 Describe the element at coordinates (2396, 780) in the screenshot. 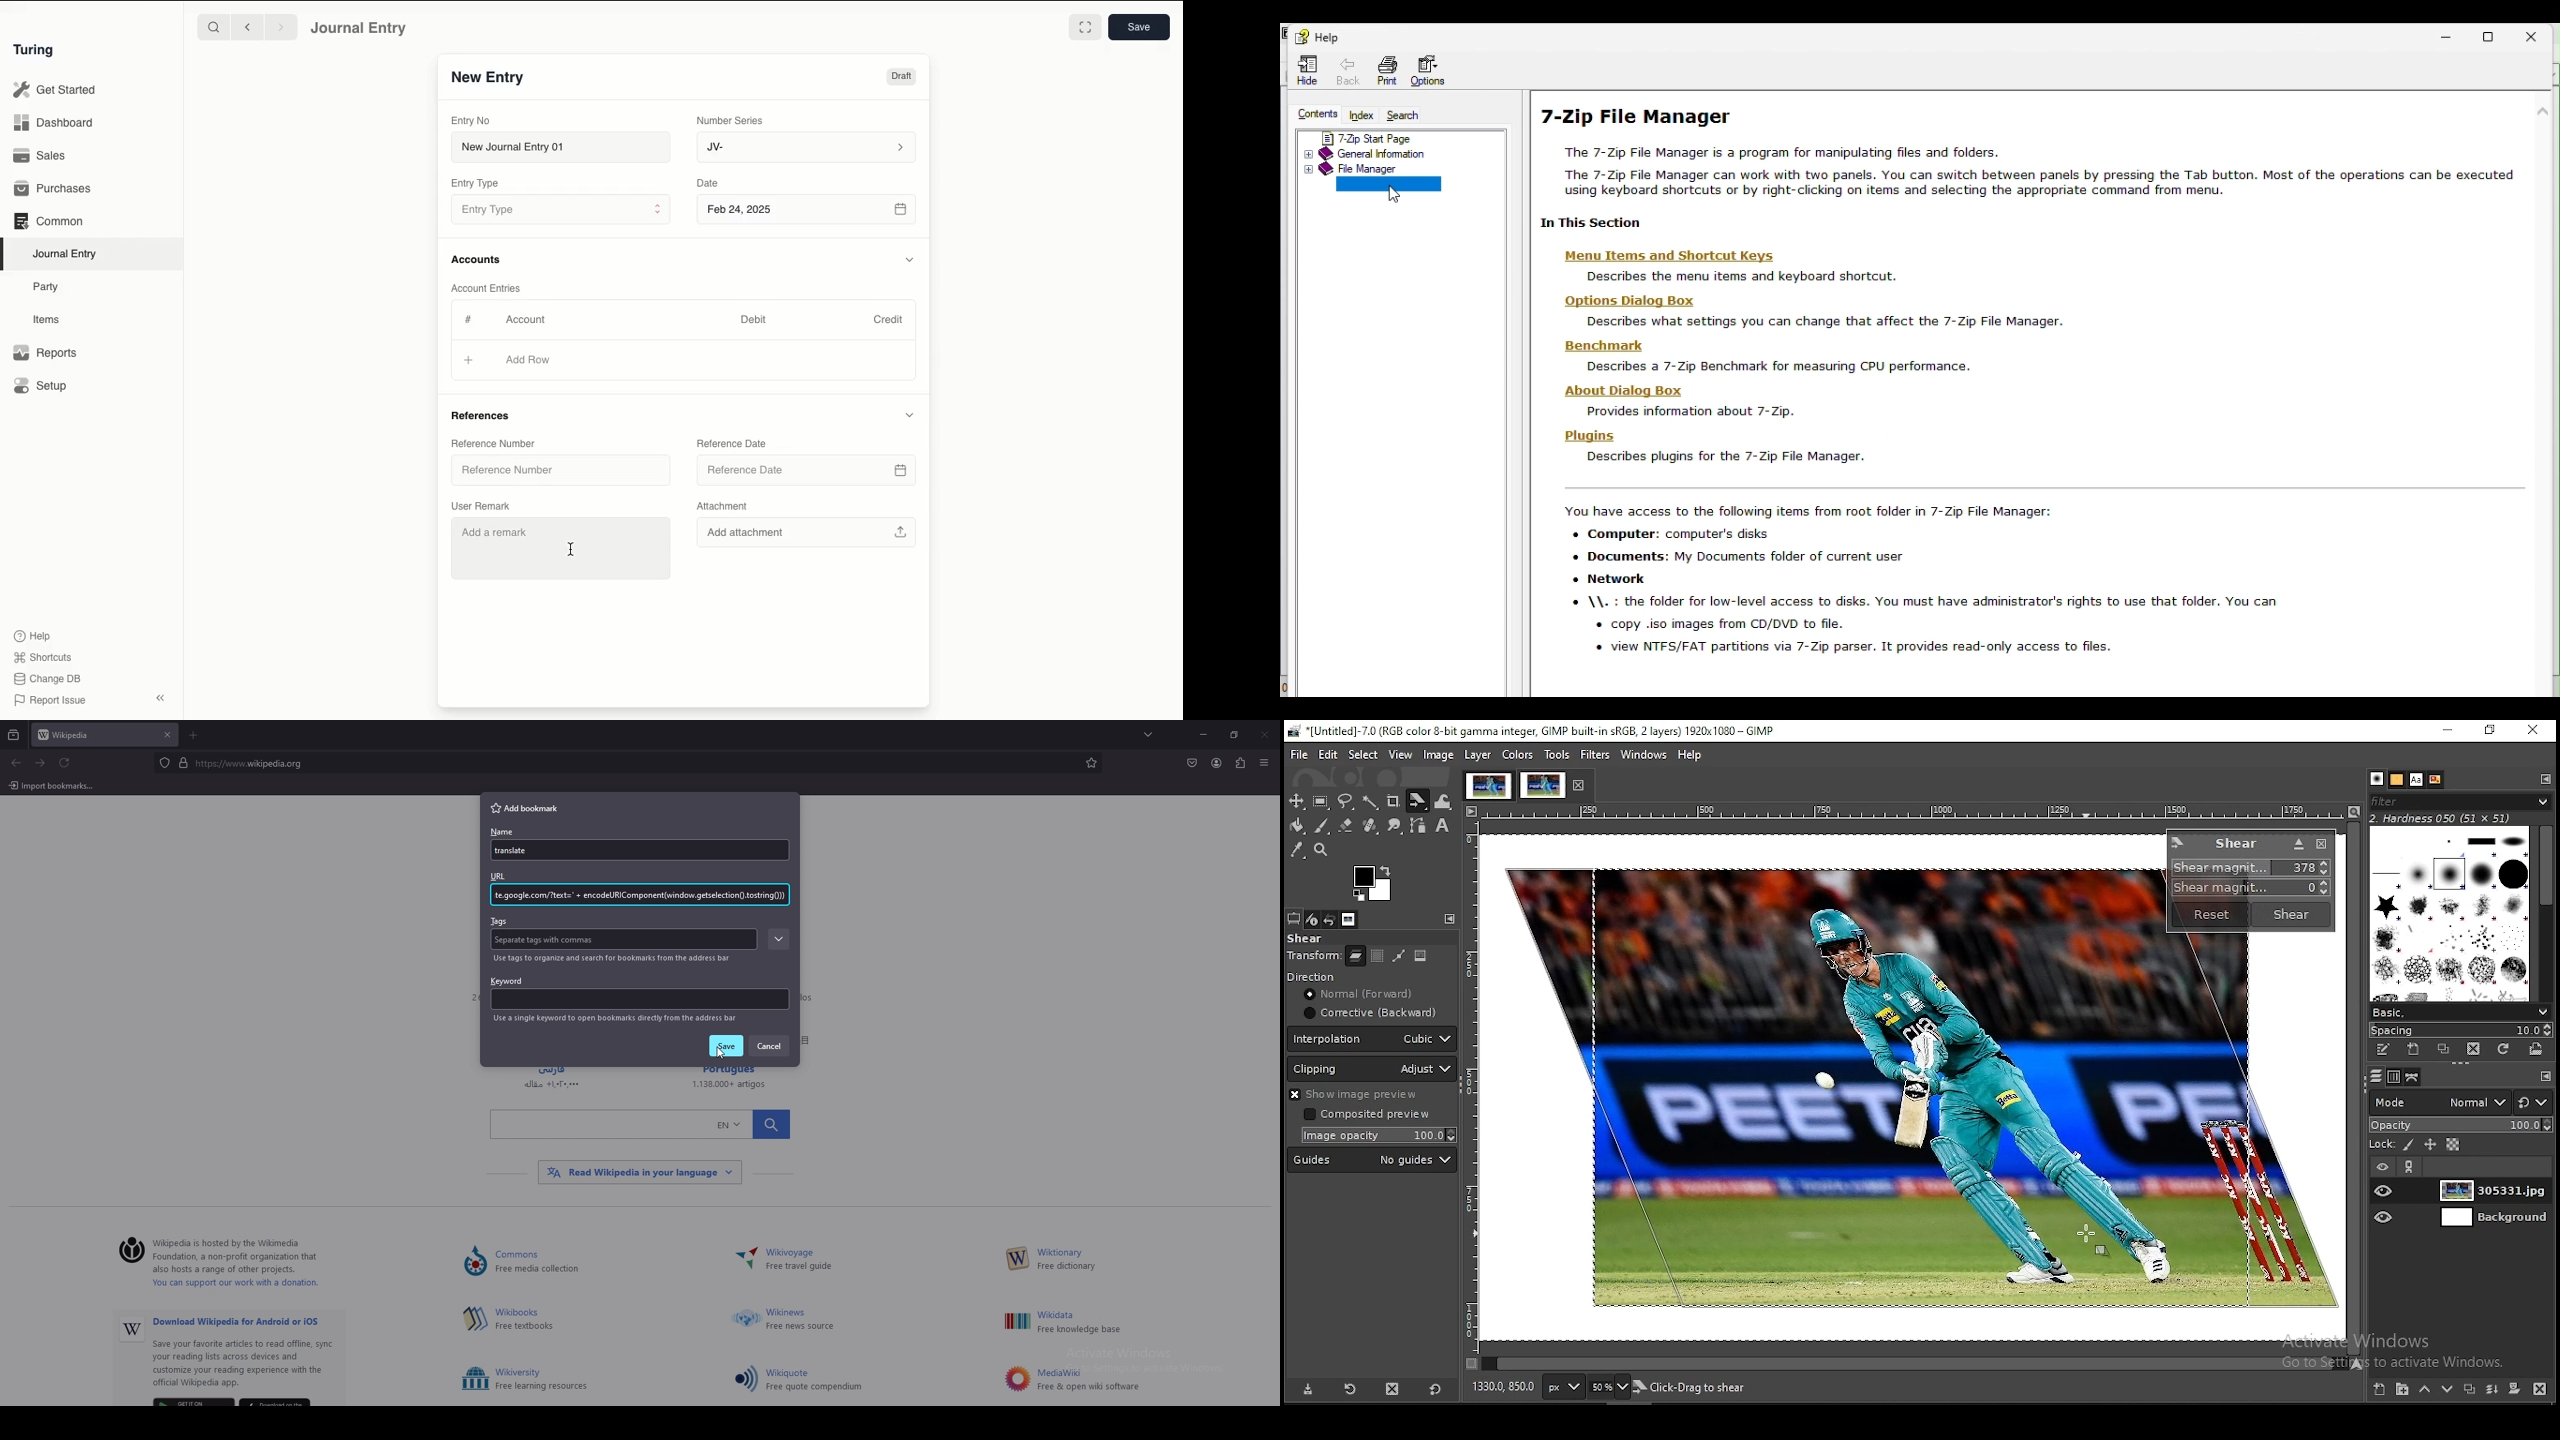

I see `brushes` at that location.